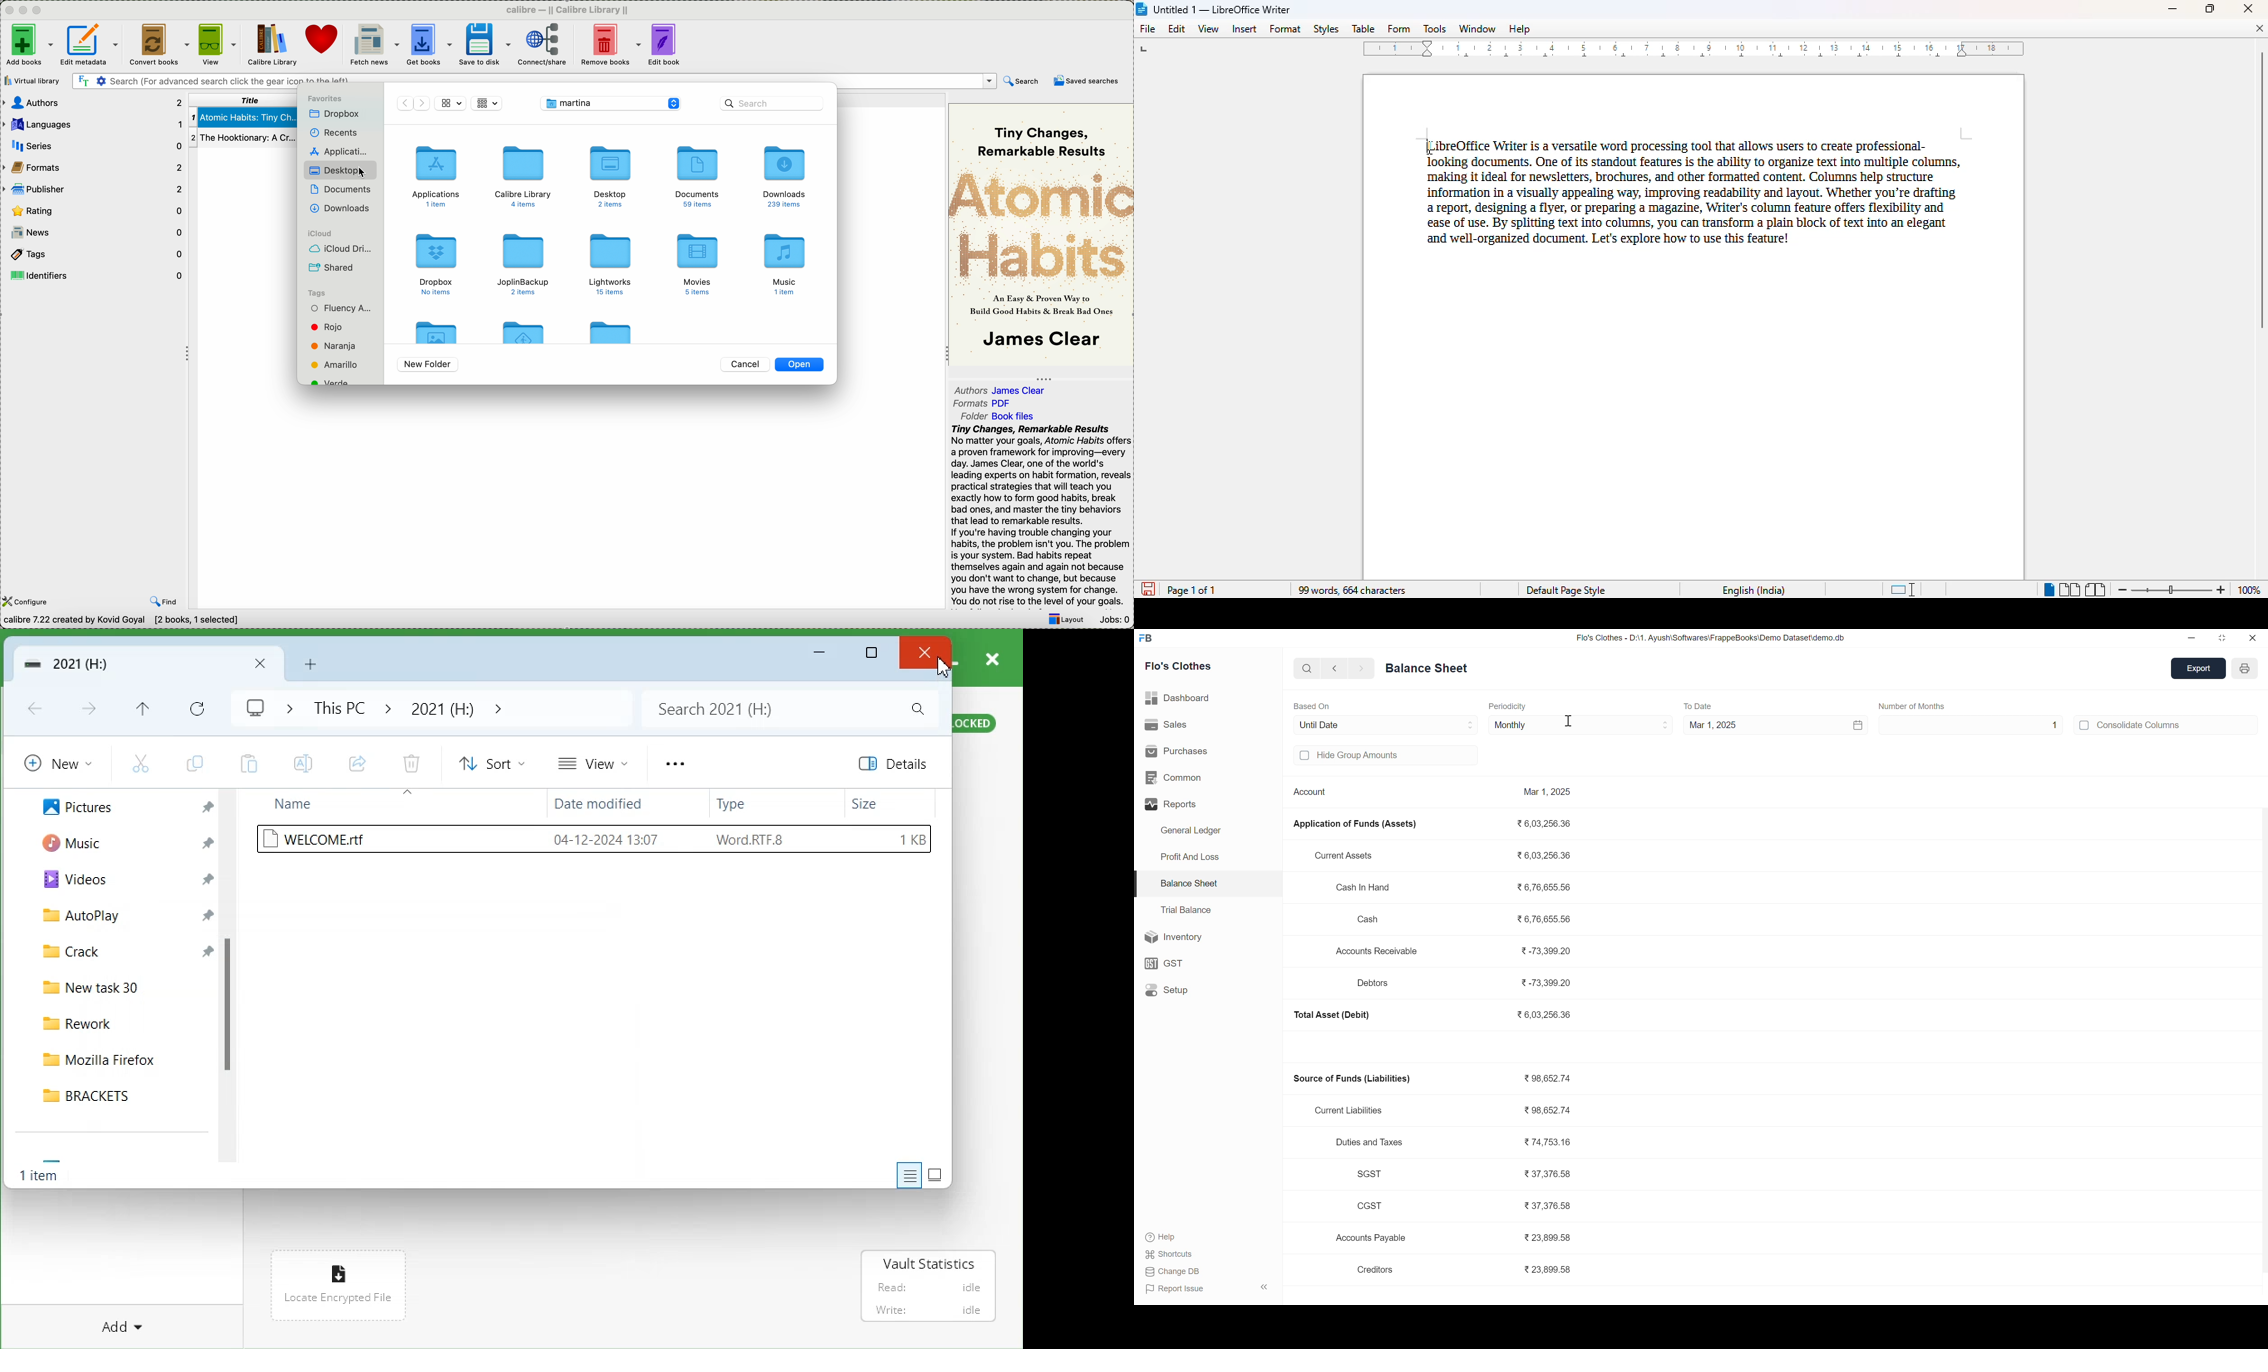  Describe the element at coordinates (356, 763) in the screenshot. I see `Share` at that location.